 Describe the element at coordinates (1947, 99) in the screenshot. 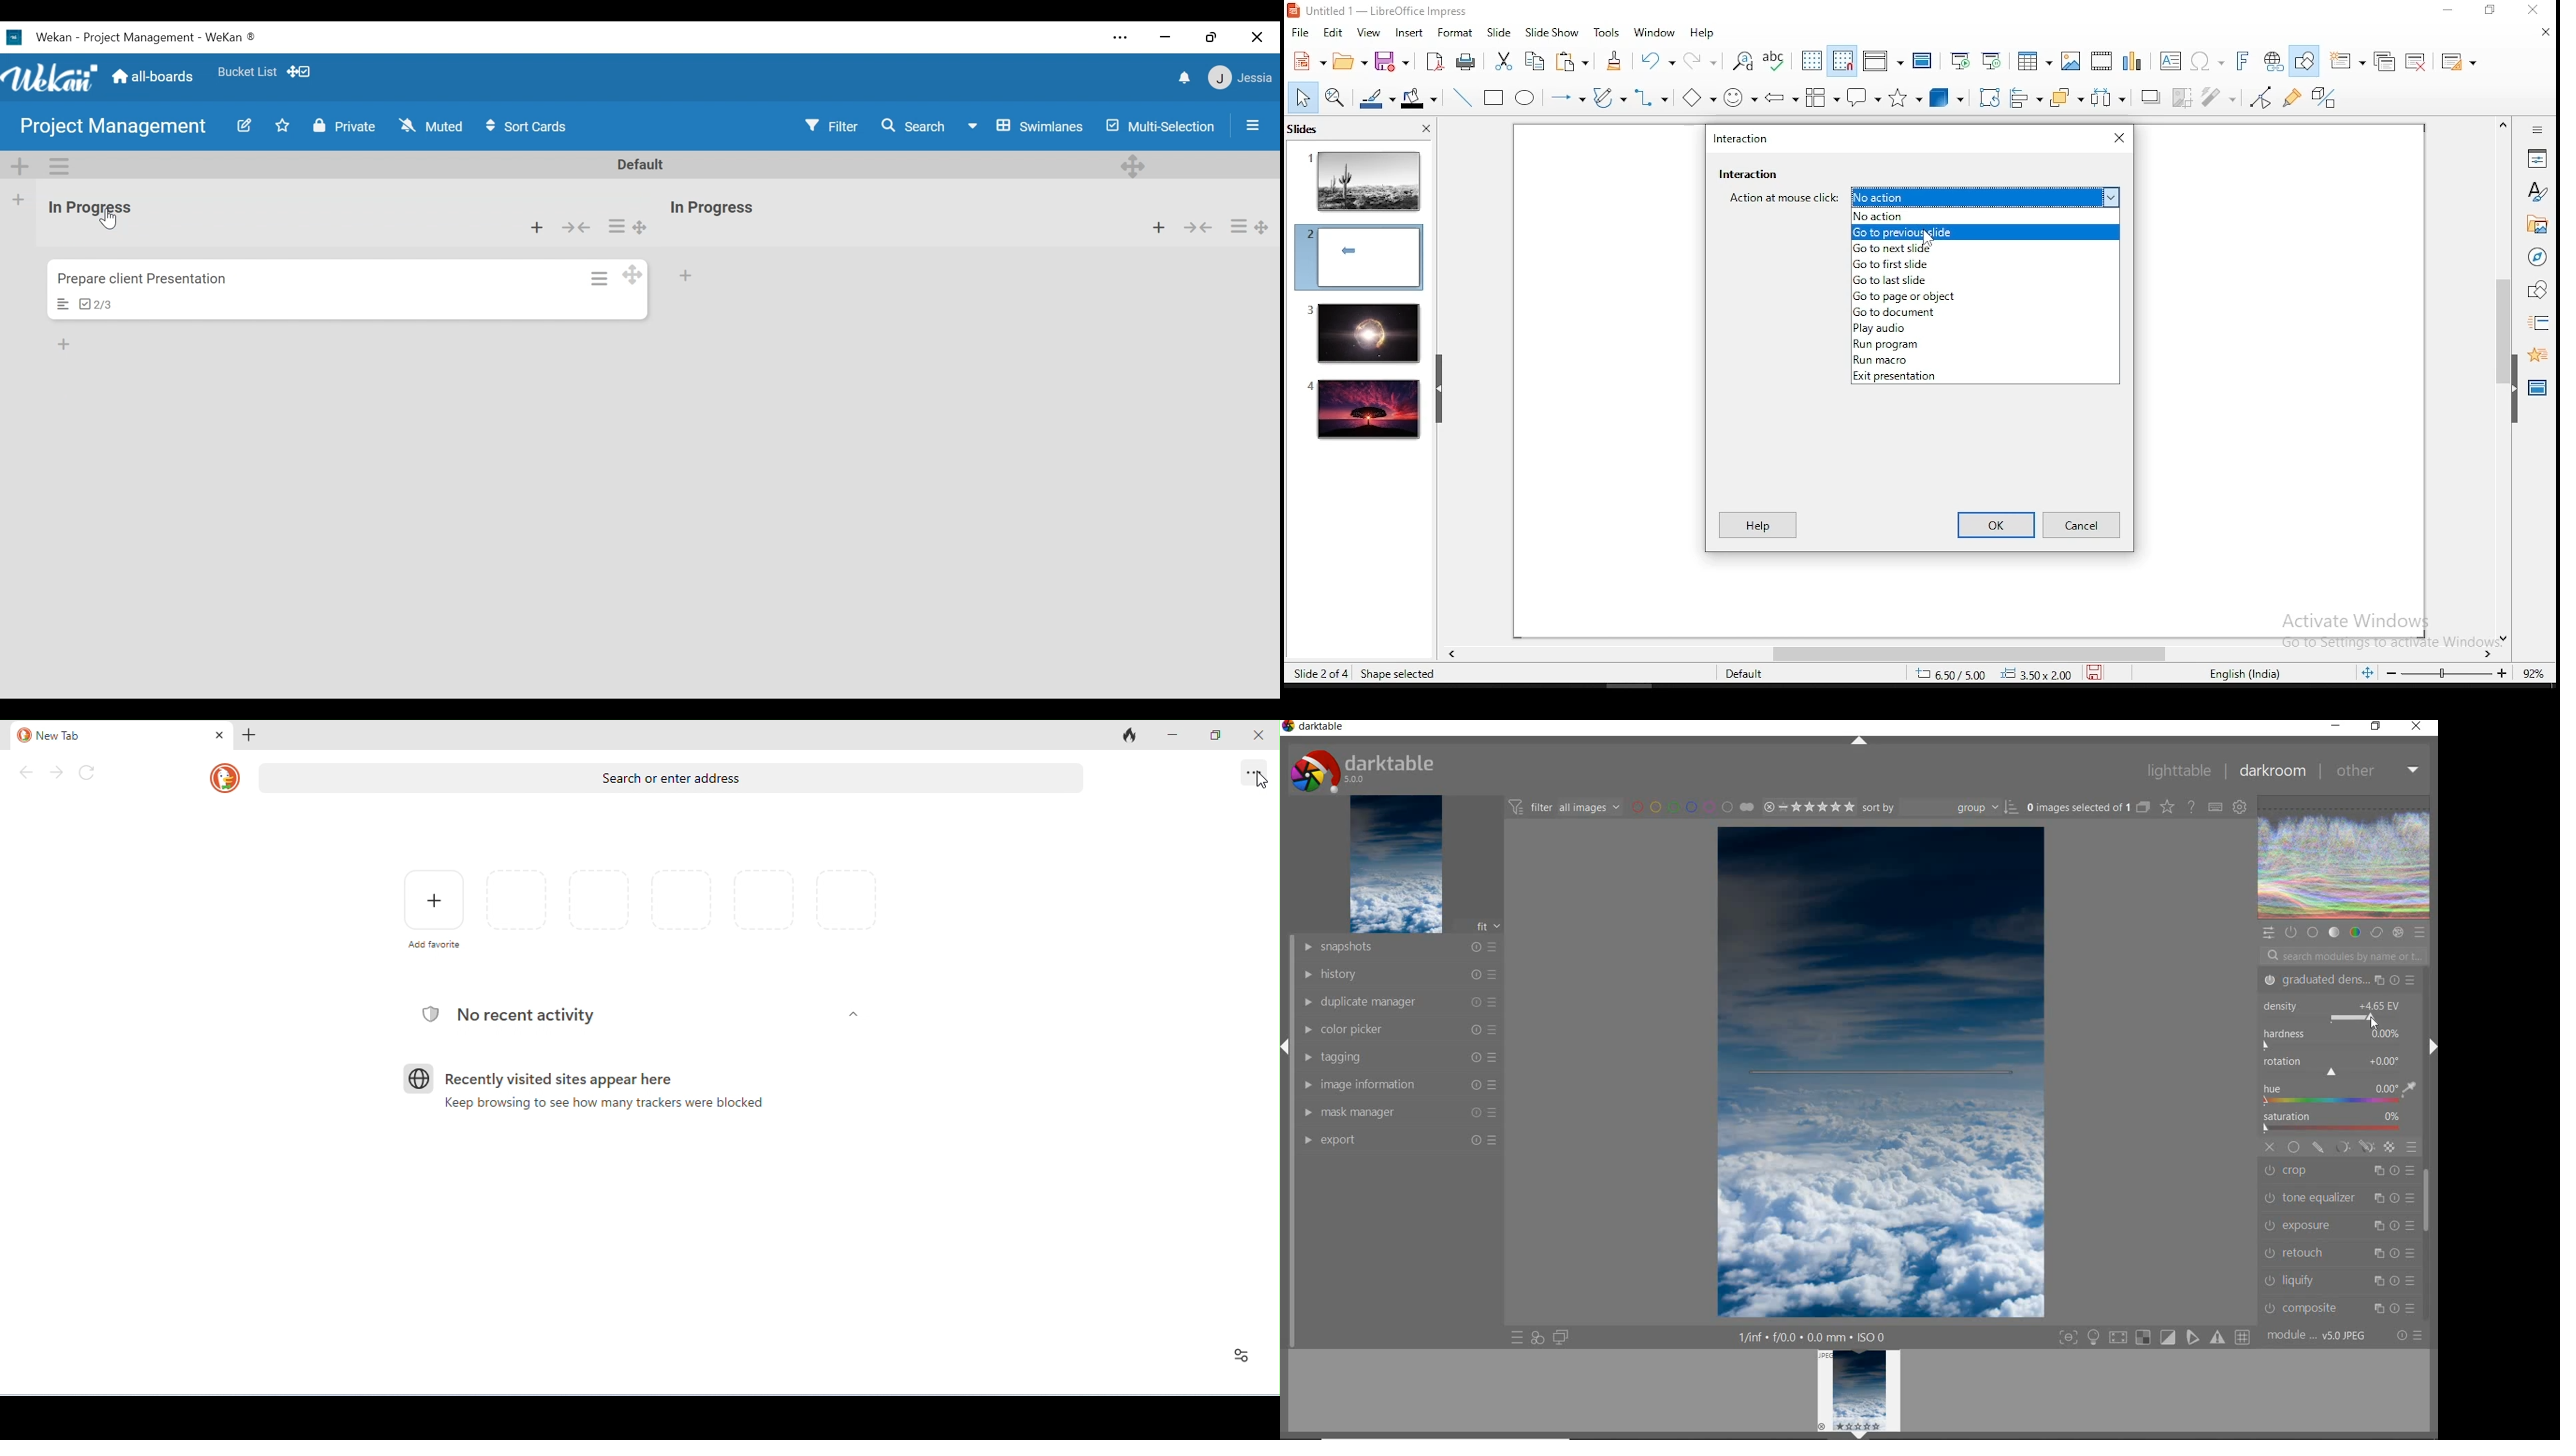

I see `3D objects` at that location.